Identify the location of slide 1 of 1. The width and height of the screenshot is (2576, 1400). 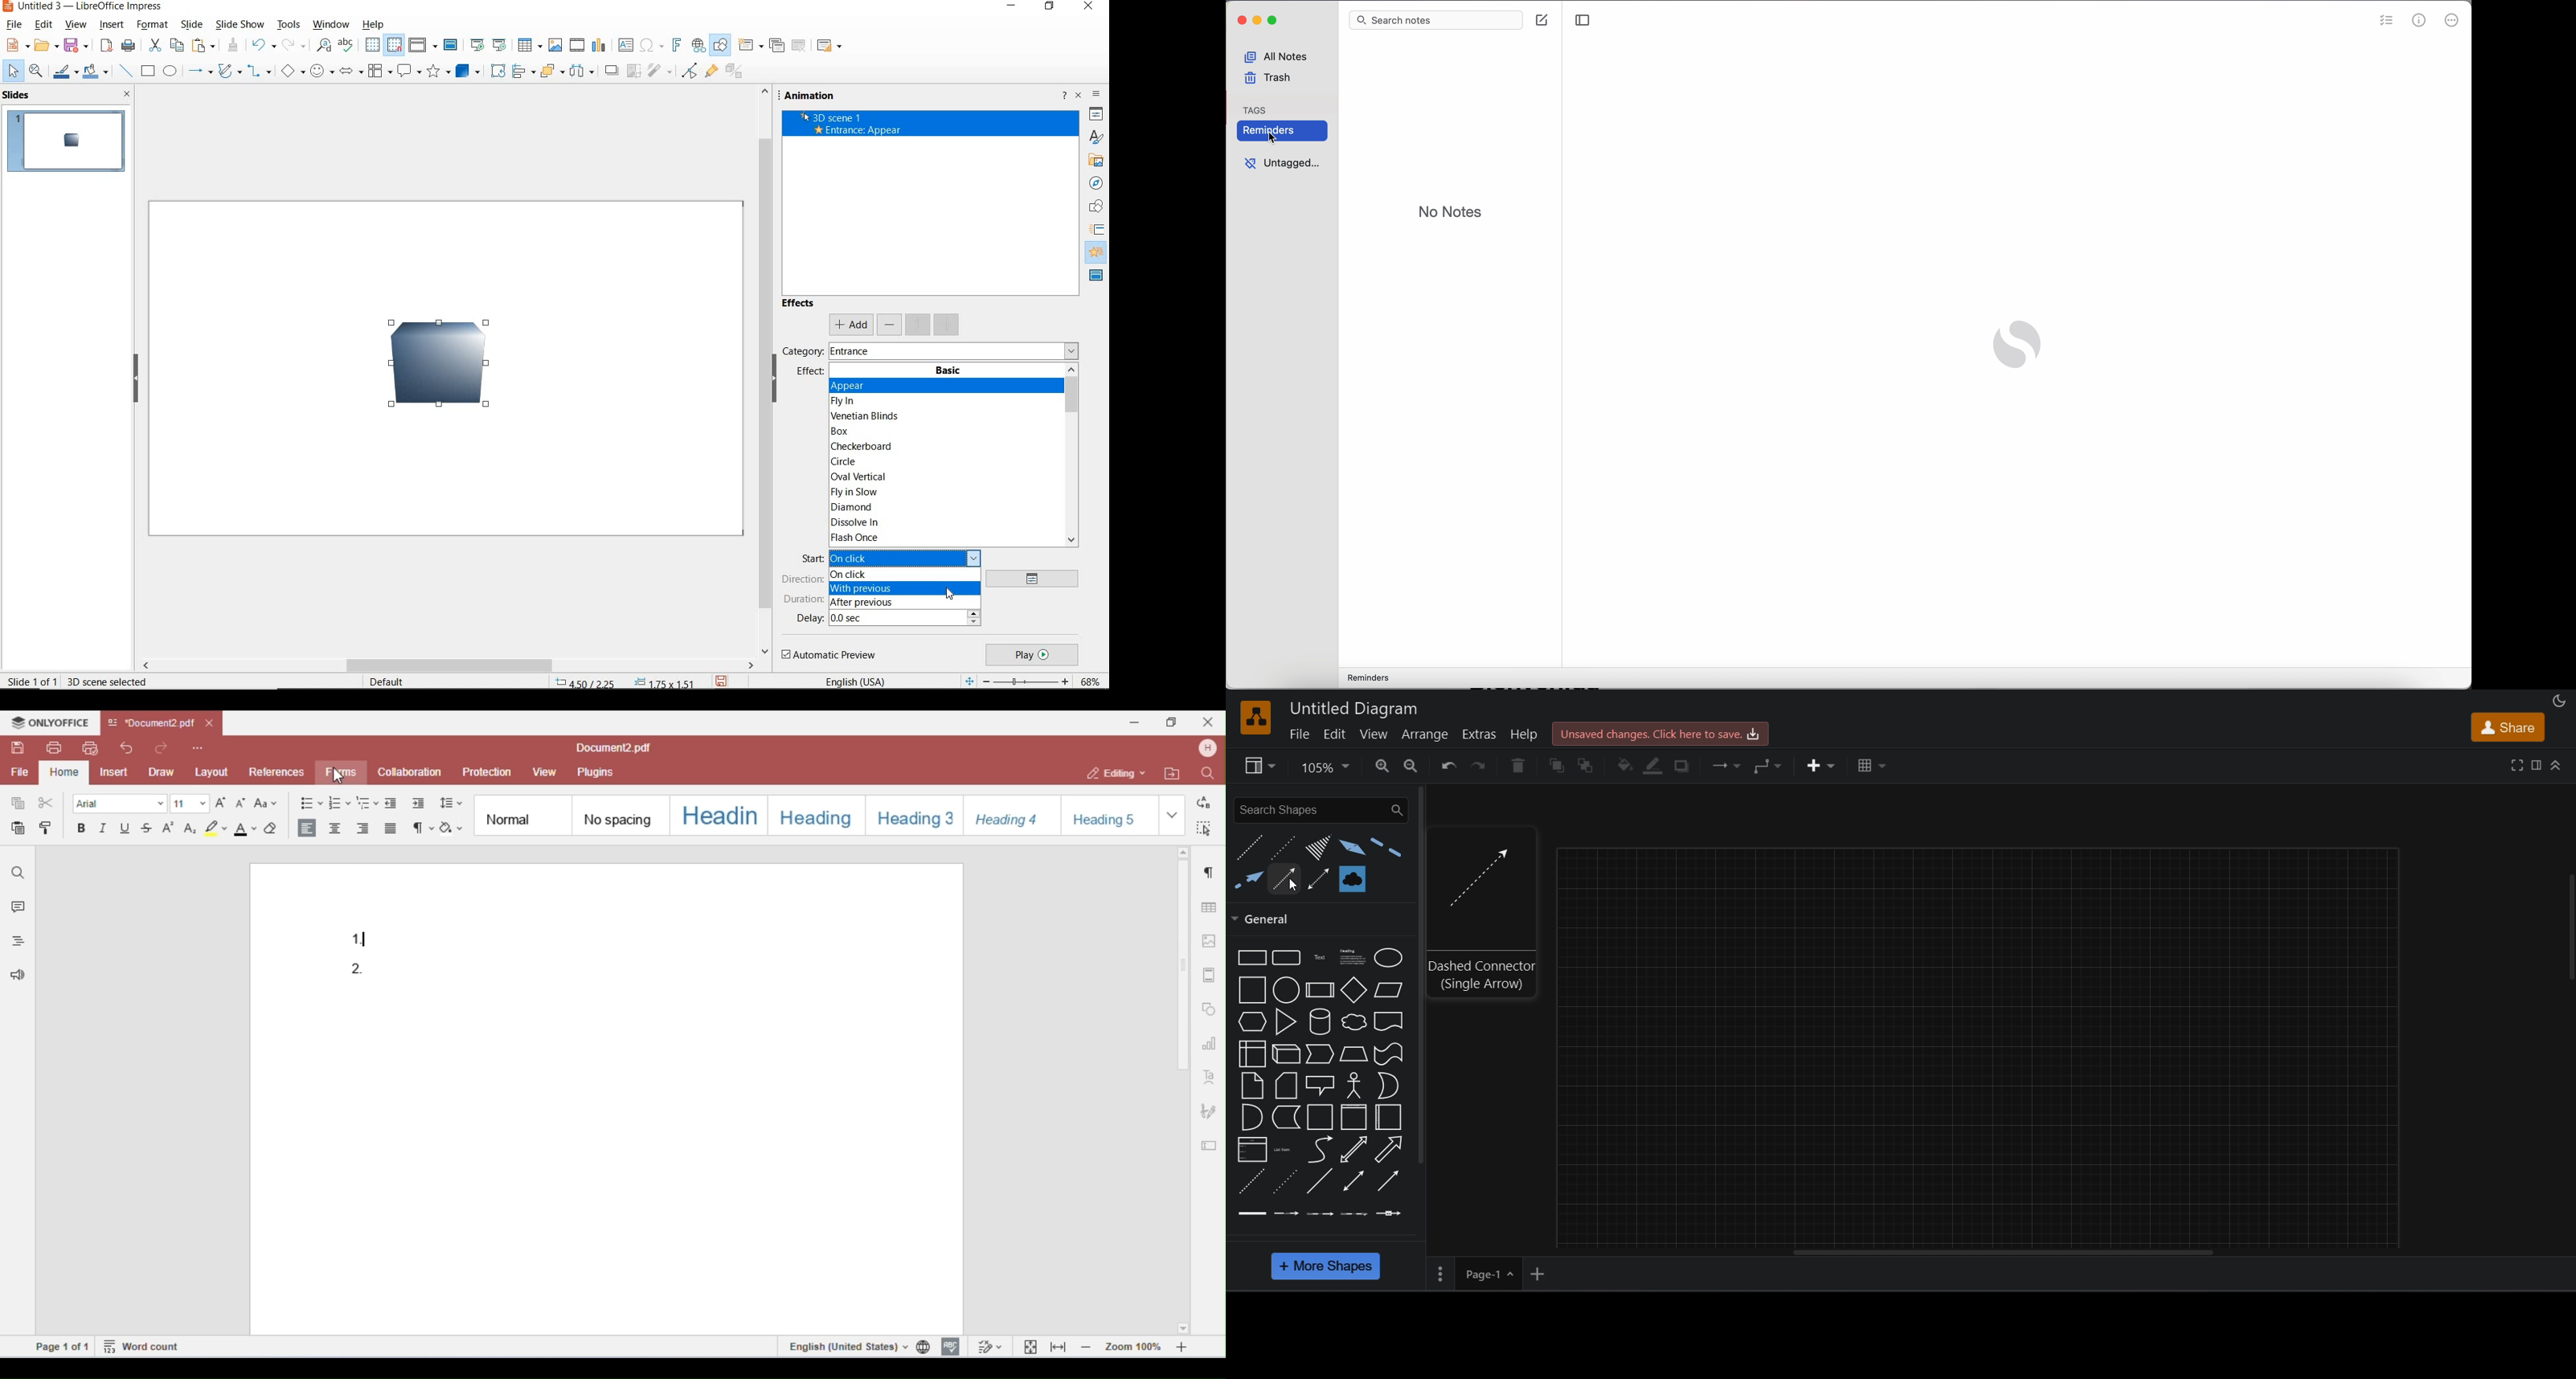
(32, 680).